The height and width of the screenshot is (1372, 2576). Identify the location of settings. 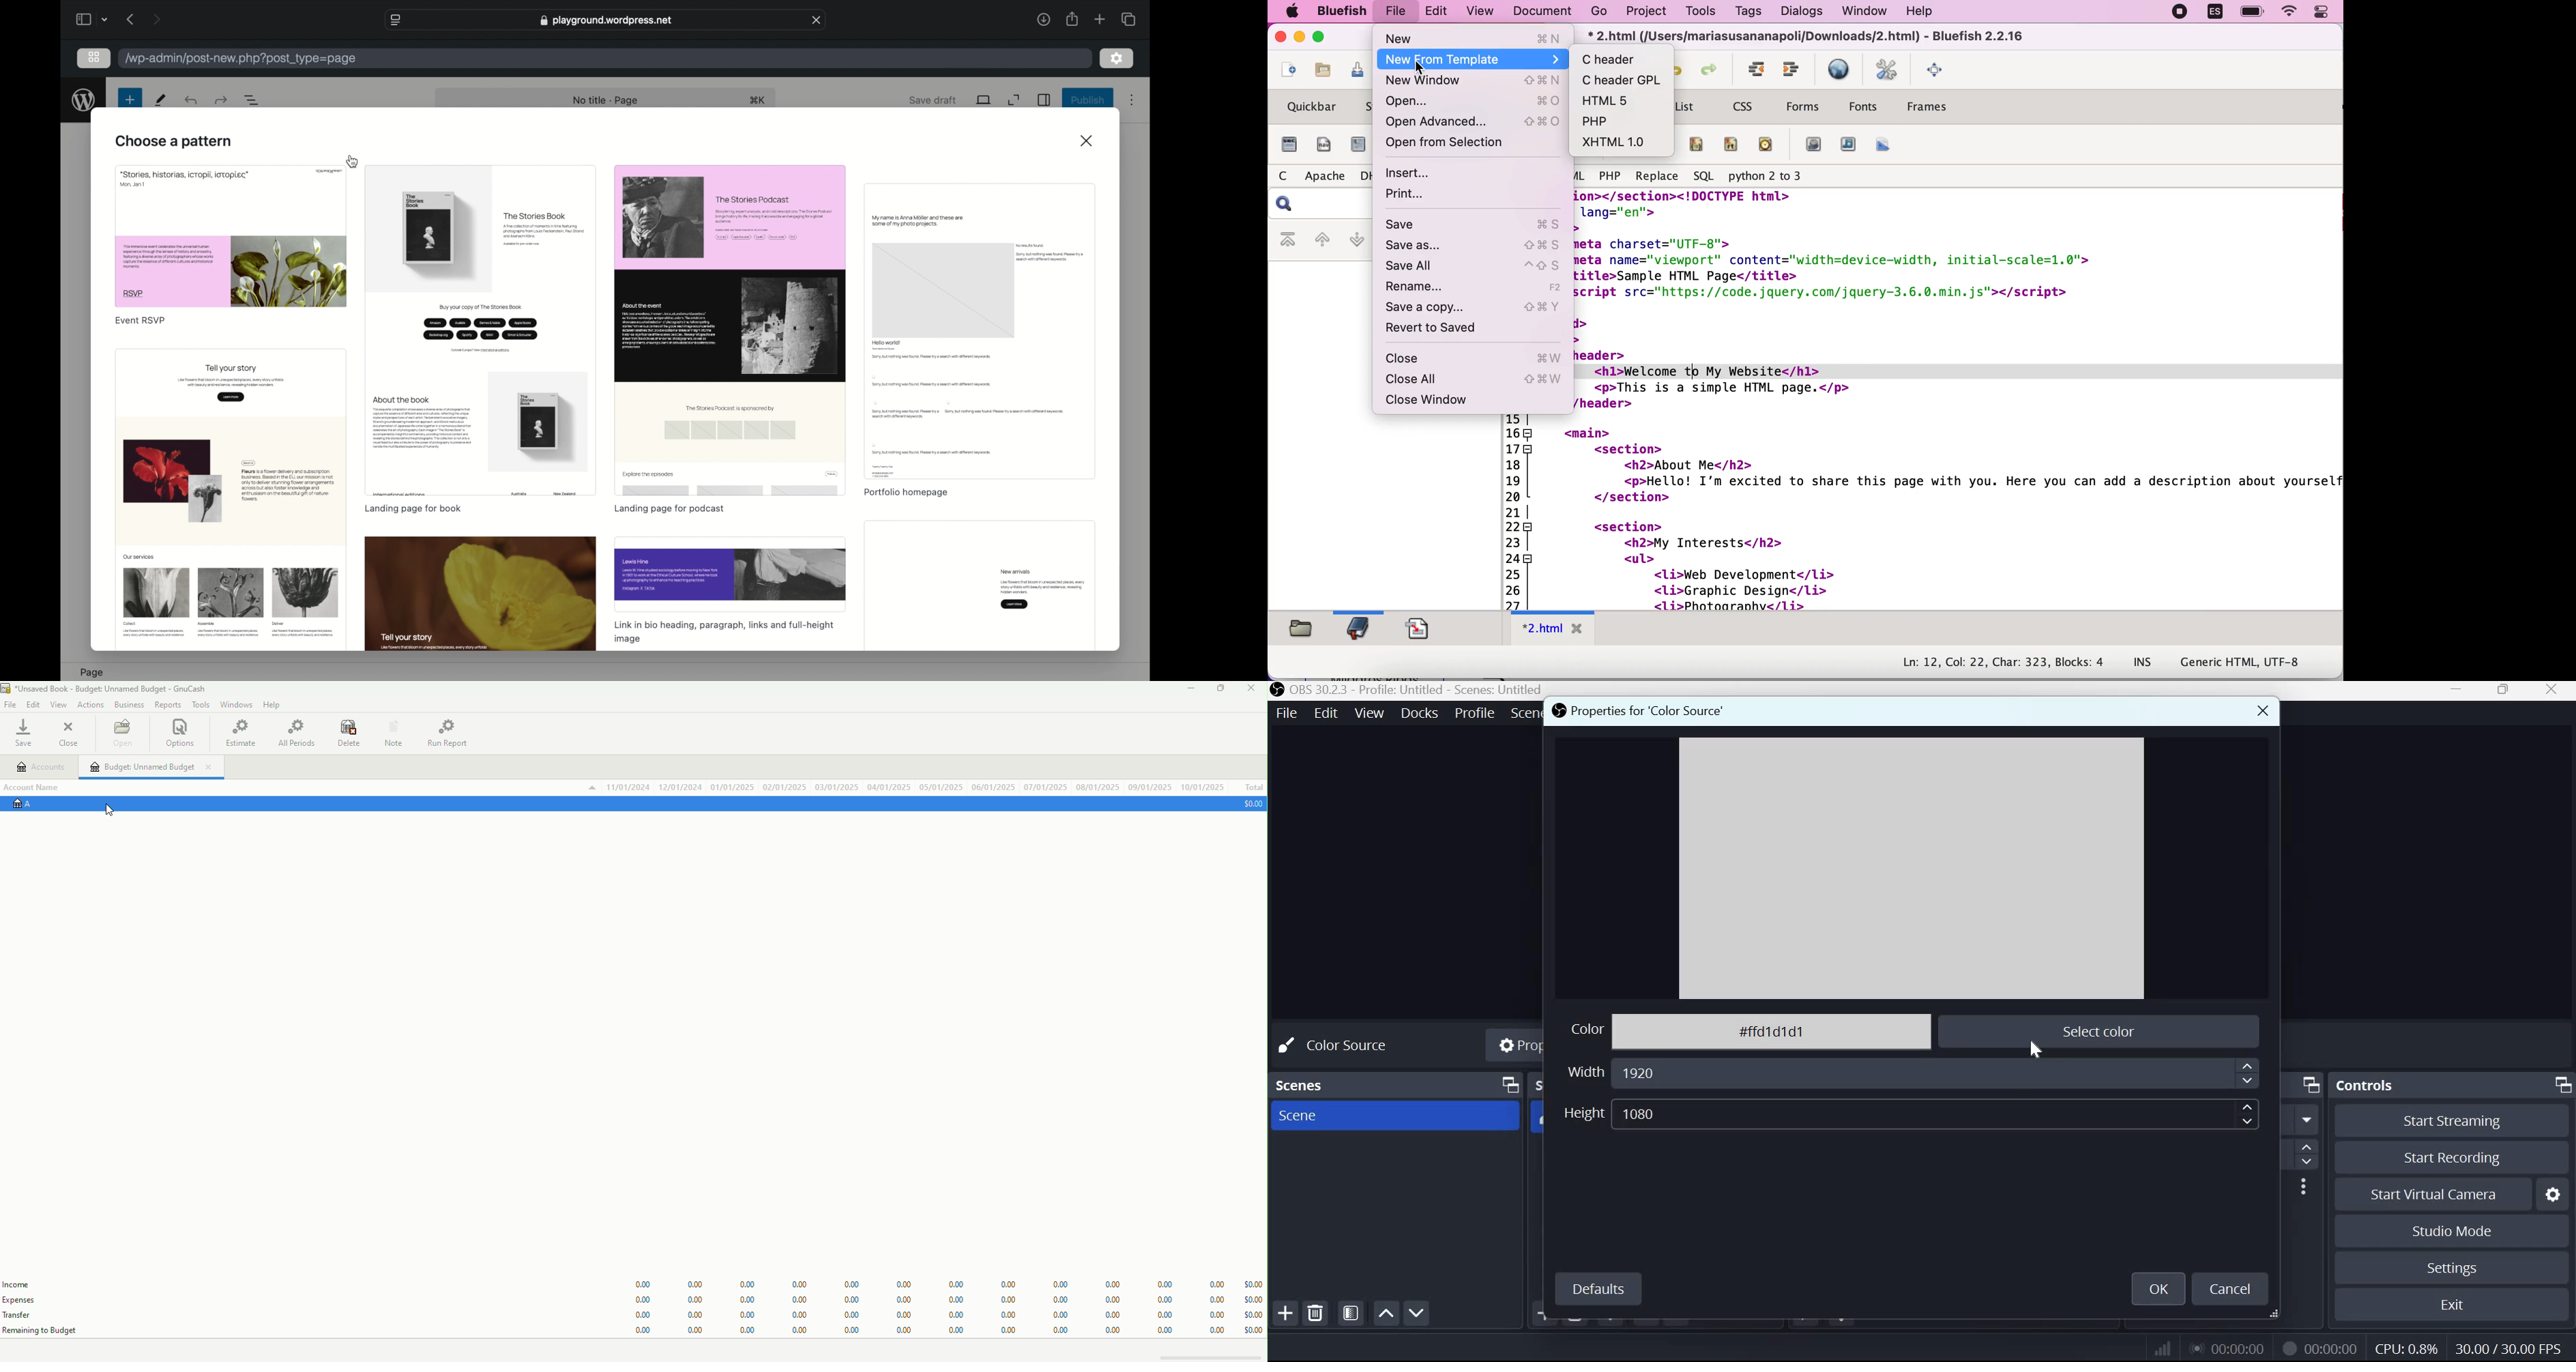
(1116, 57).